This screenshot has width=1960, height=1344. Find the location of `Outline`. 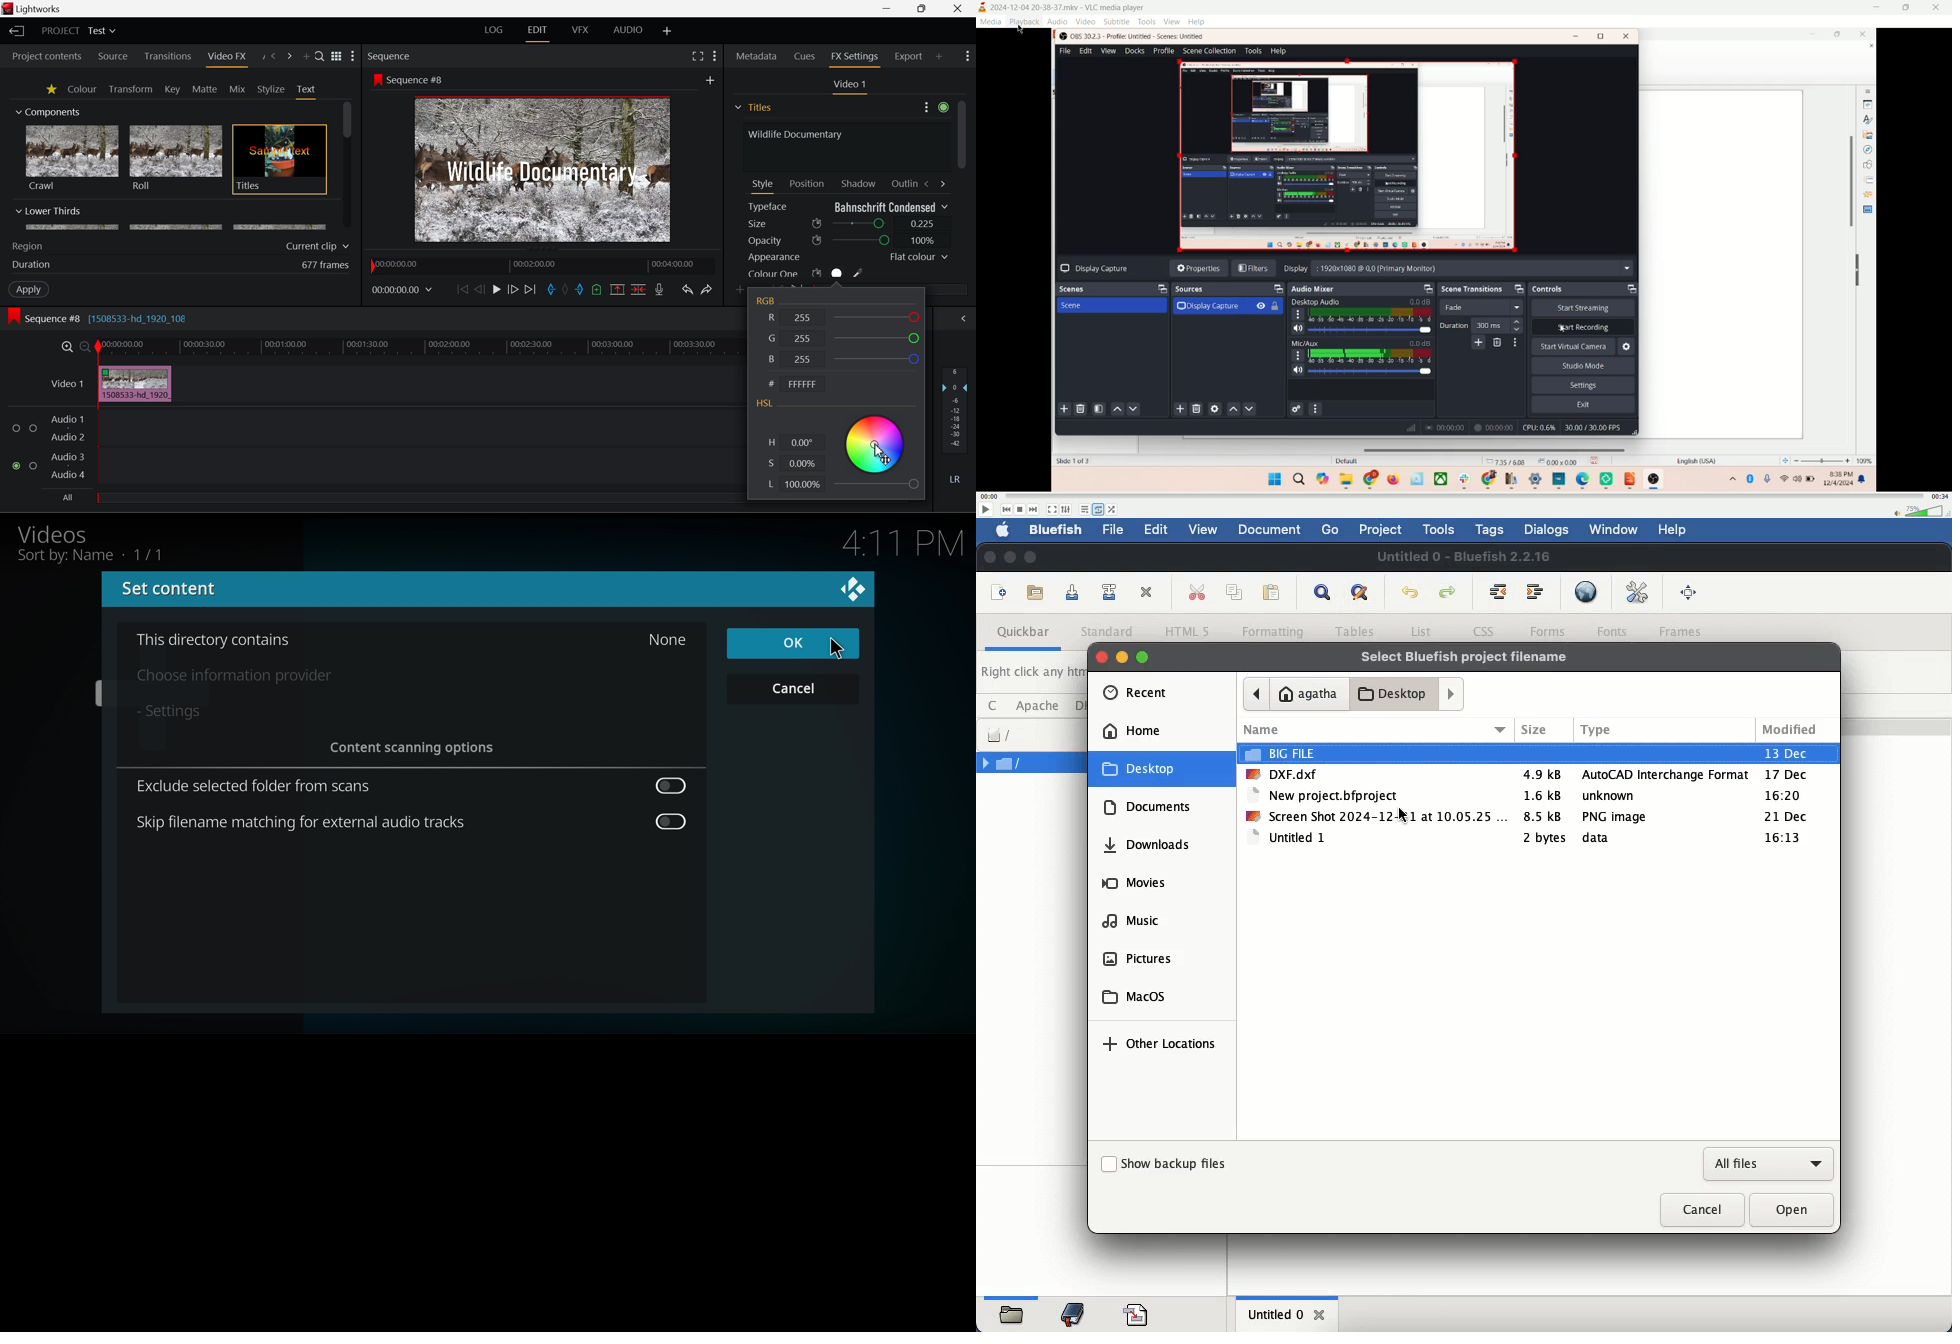

Outline is located at coordinates (903, 182).